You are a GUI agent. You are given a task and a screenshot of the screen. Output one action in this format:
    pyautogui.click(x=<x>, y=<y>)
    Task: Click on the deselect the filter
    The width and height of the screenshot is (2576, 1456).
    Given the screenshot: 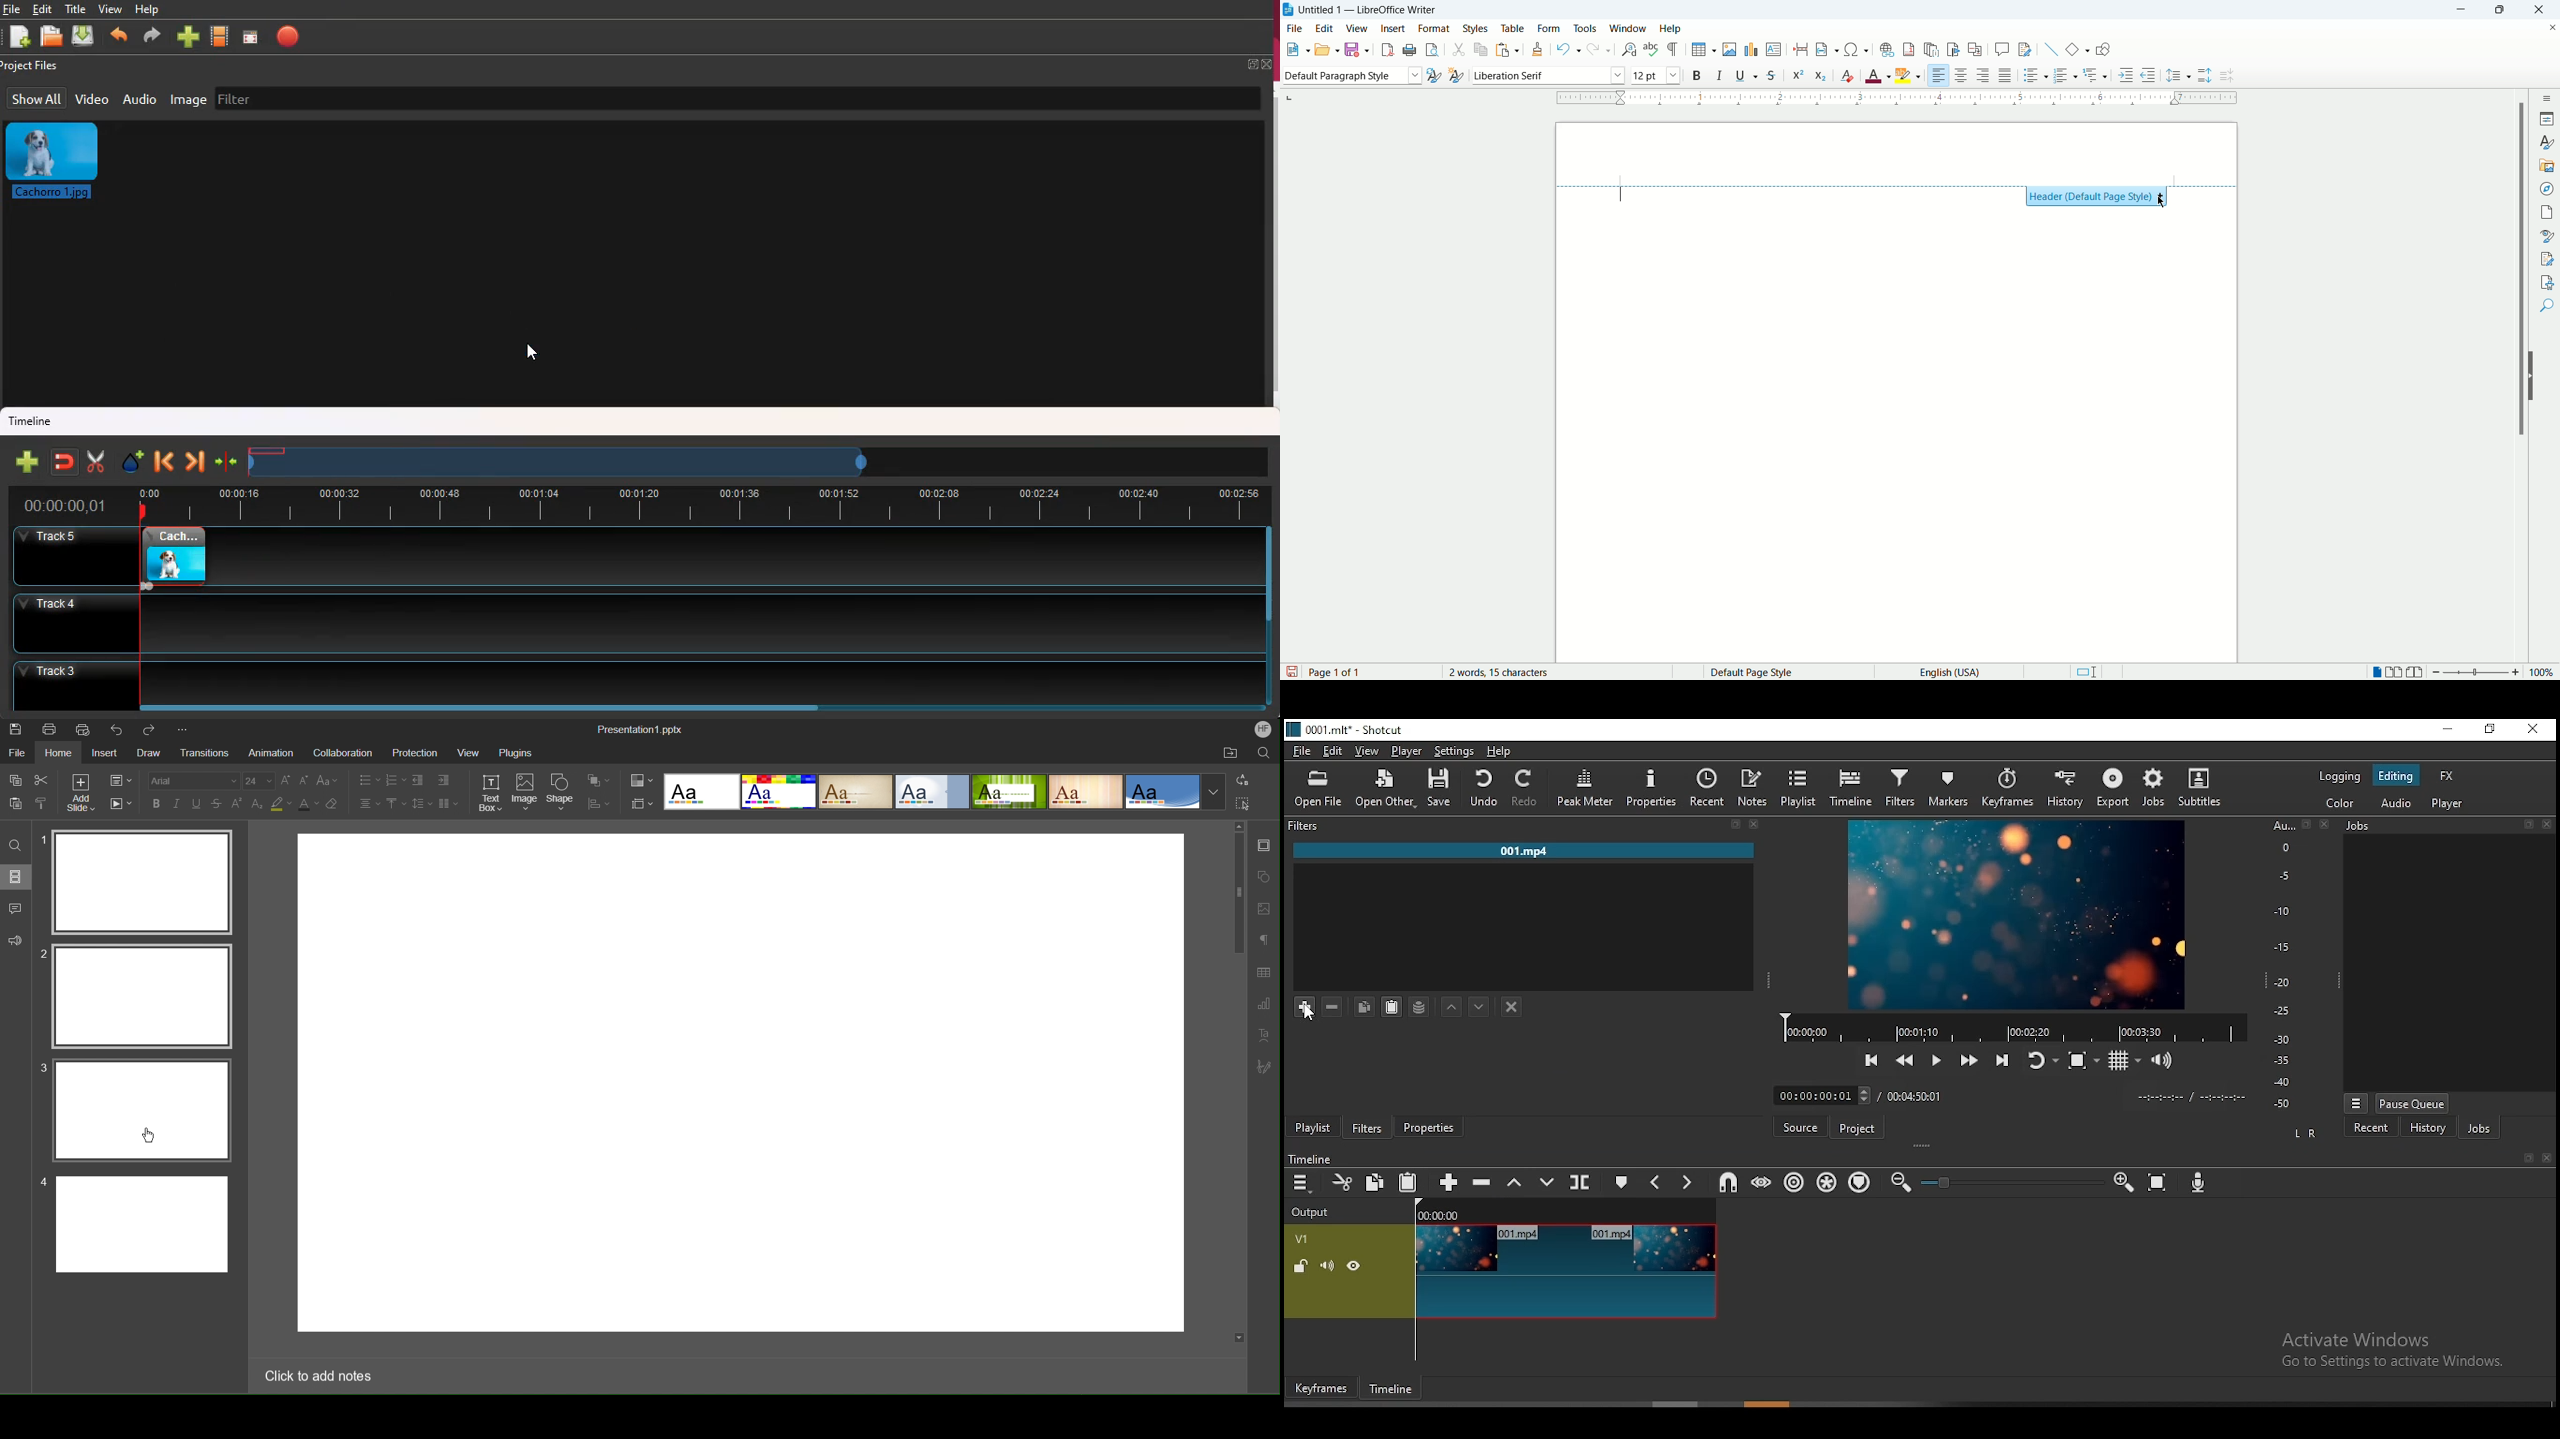 What is the action you would take?
    pyautogui.click(x=1513, y=1007)
    